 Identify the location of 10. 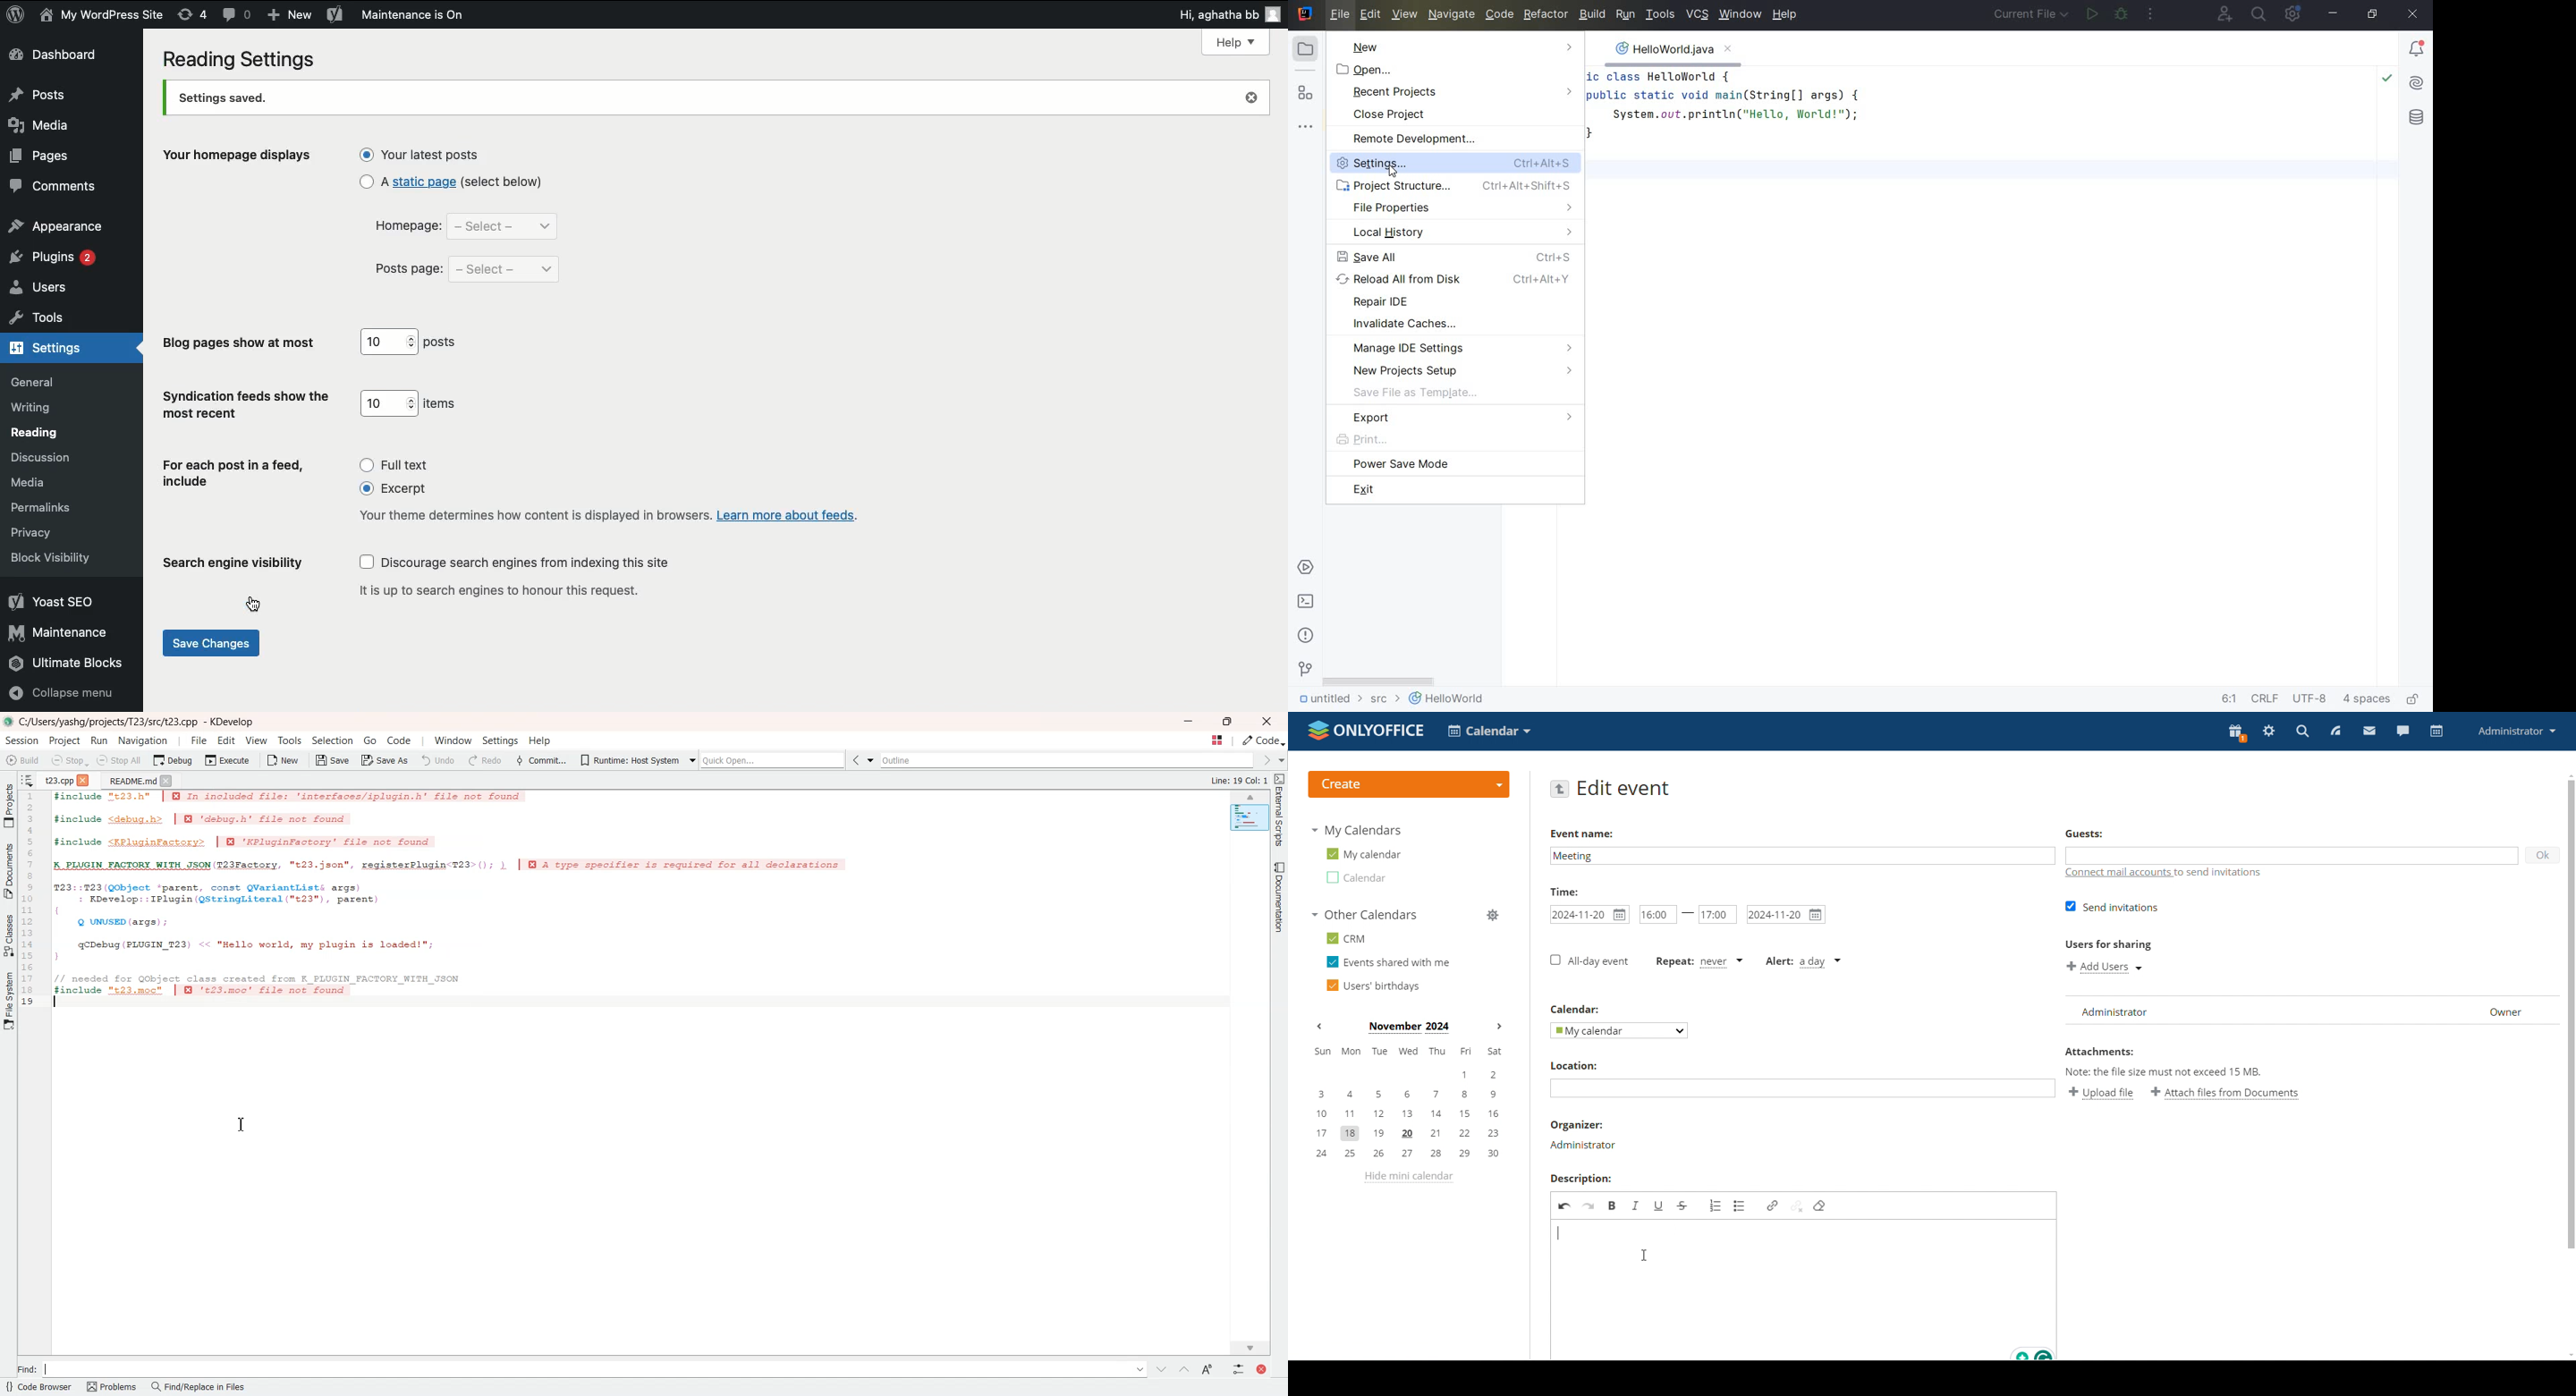
(389, 342).